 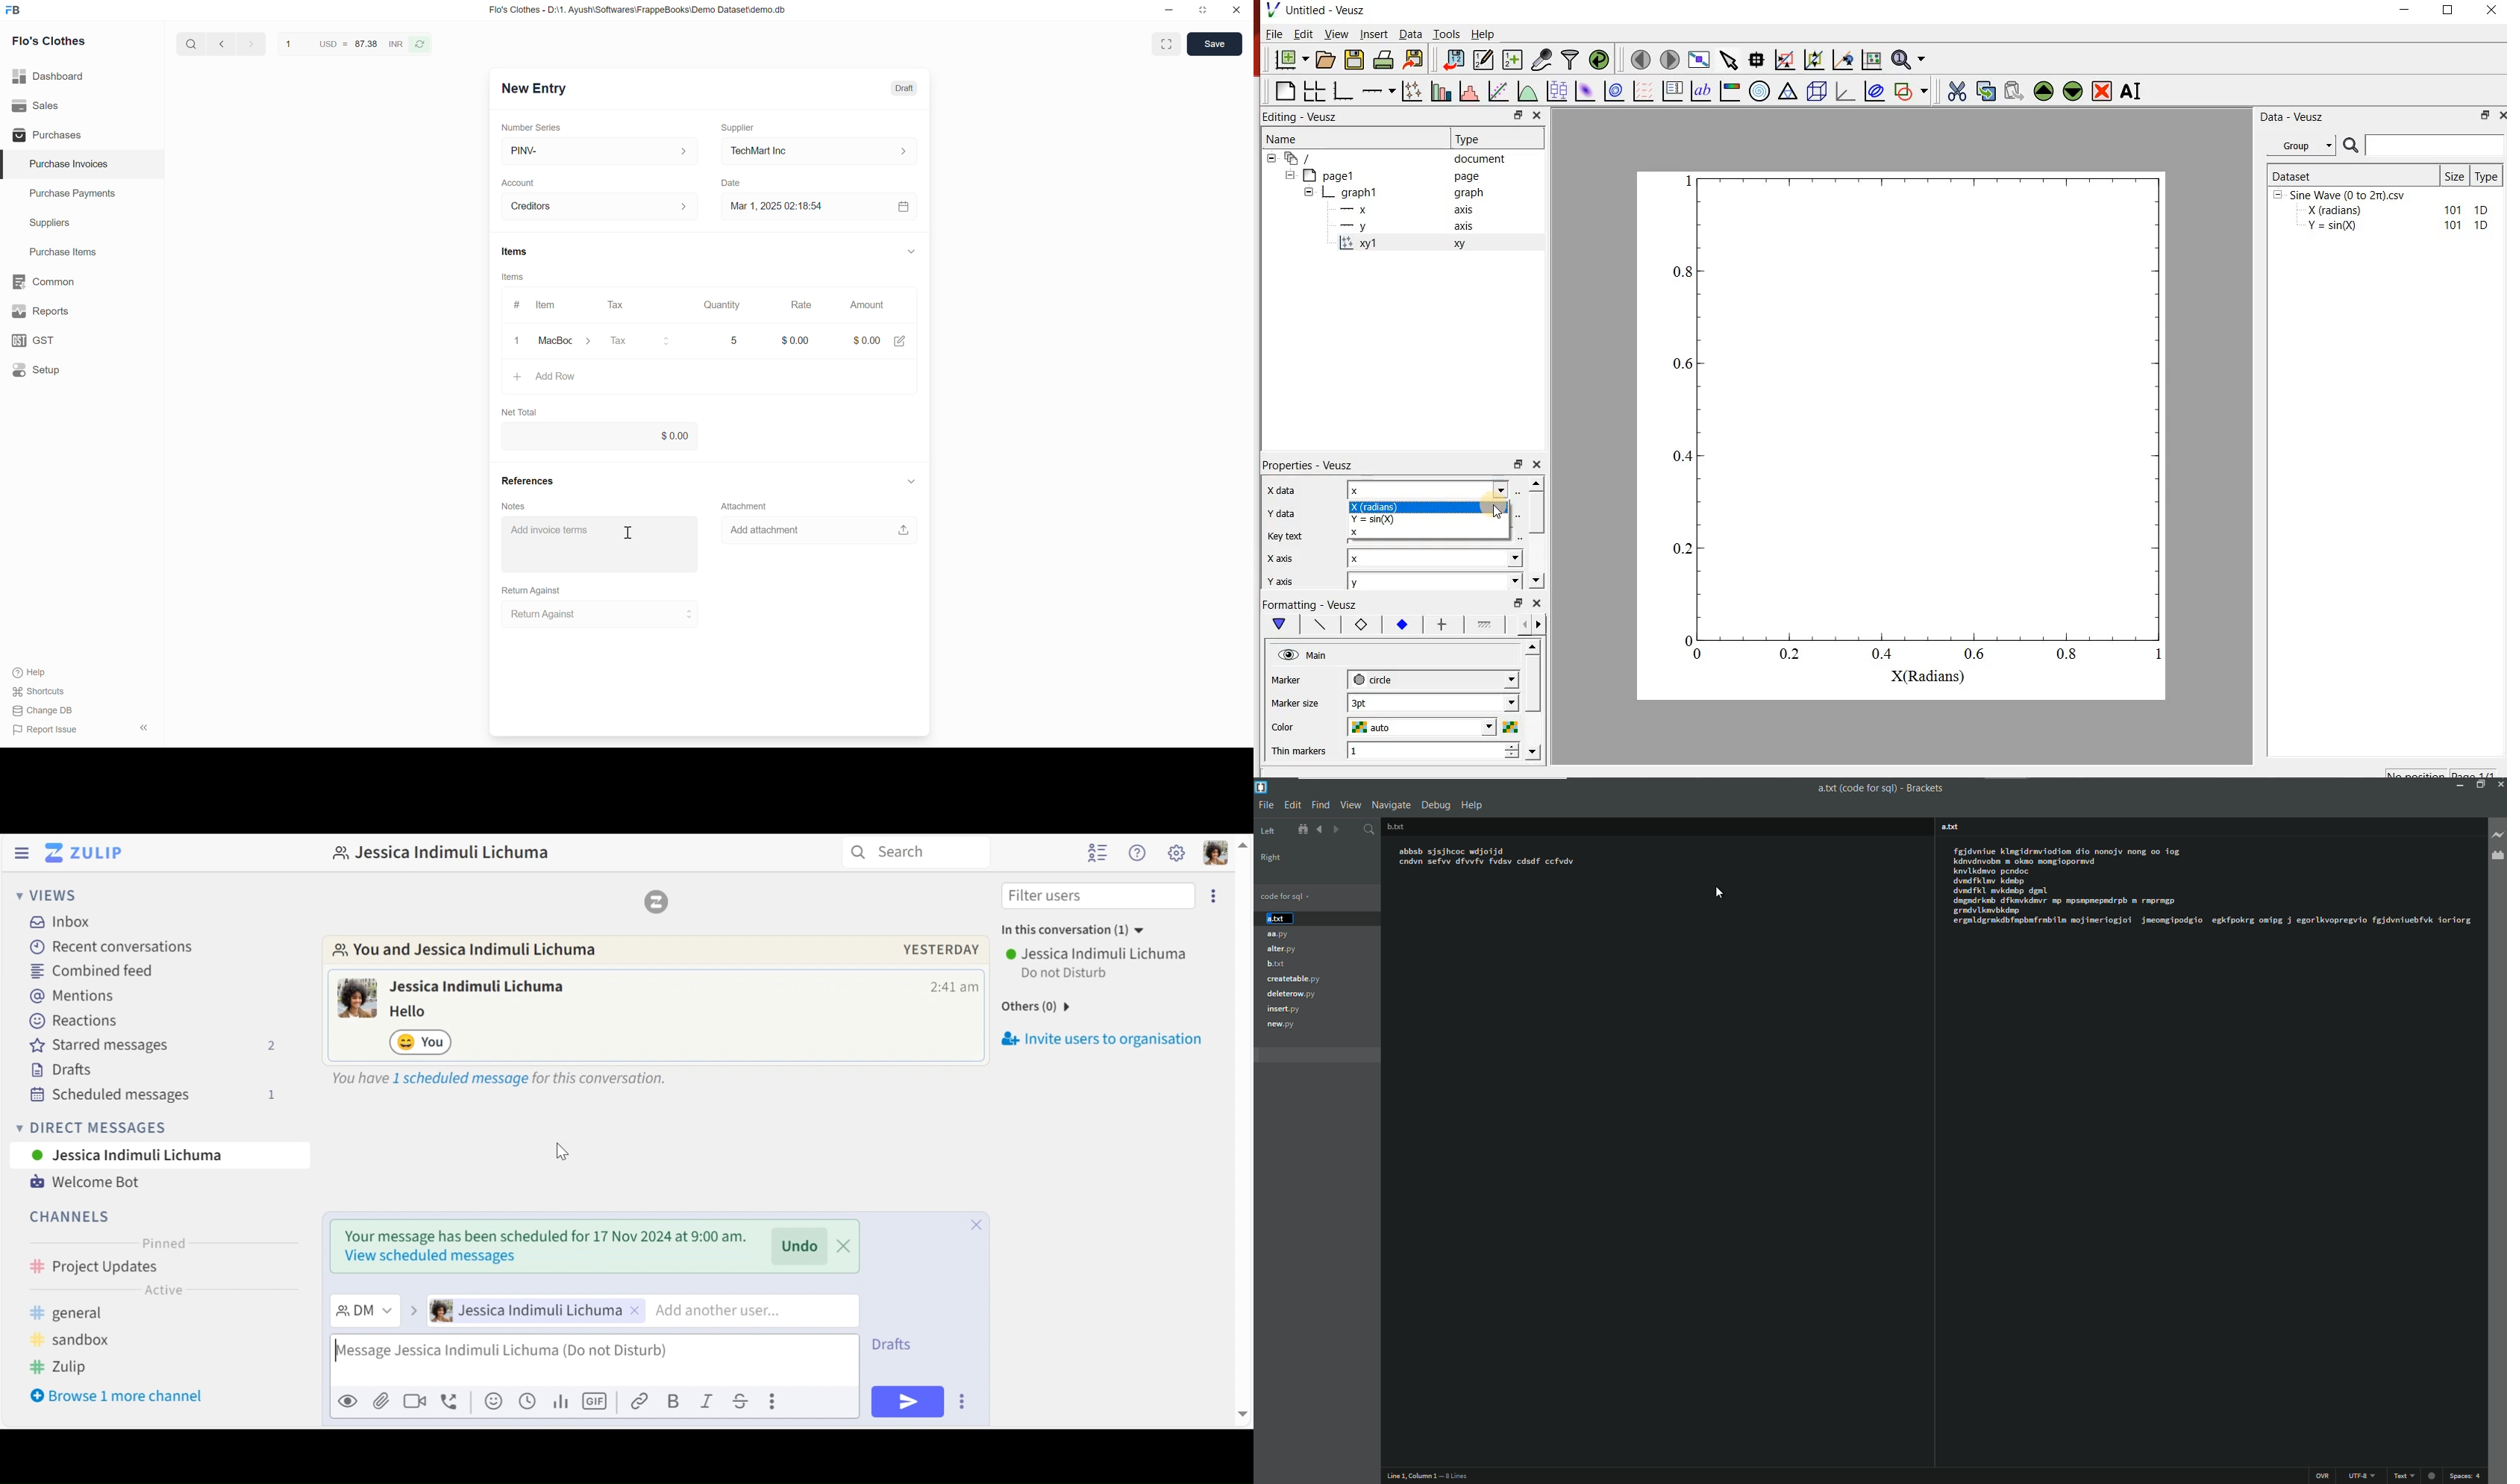 What do you see at coordinates (638, 9) in the screenshot?
I see `Flo's Clothes - D:\1. Ayush\Softwares\FrappeBooks\Demo Dataset\demo.db` at bounding box center [638, 9].